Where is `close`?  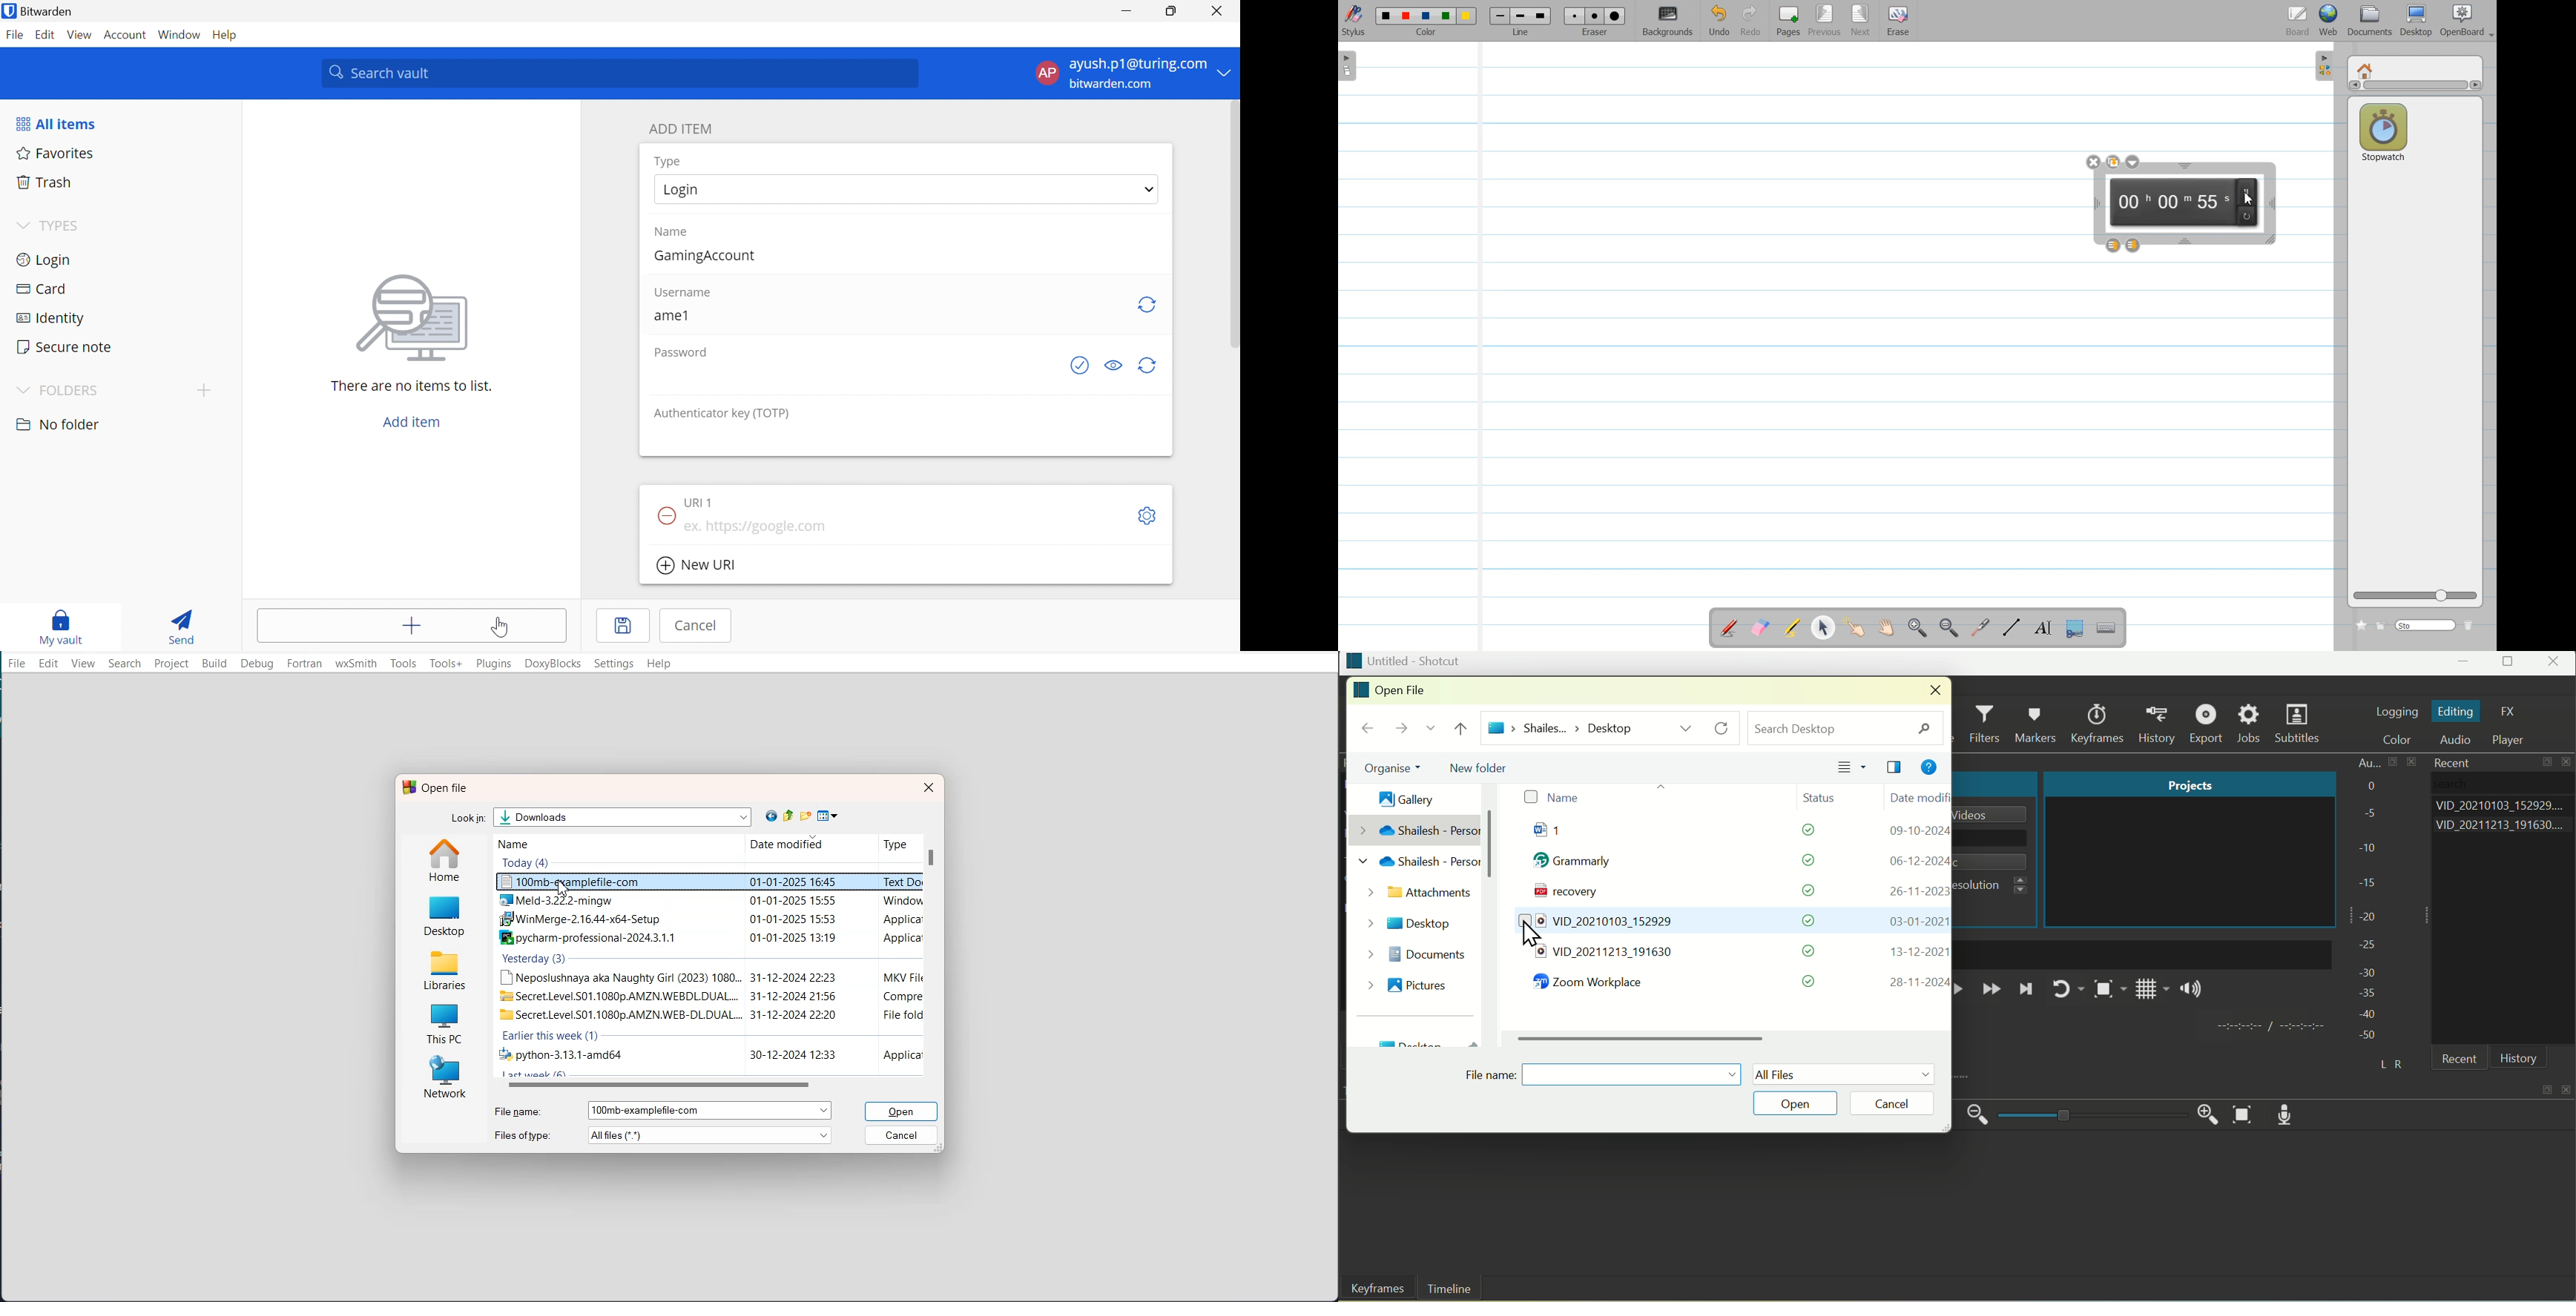 close is located at coordinates (2568, 1087).